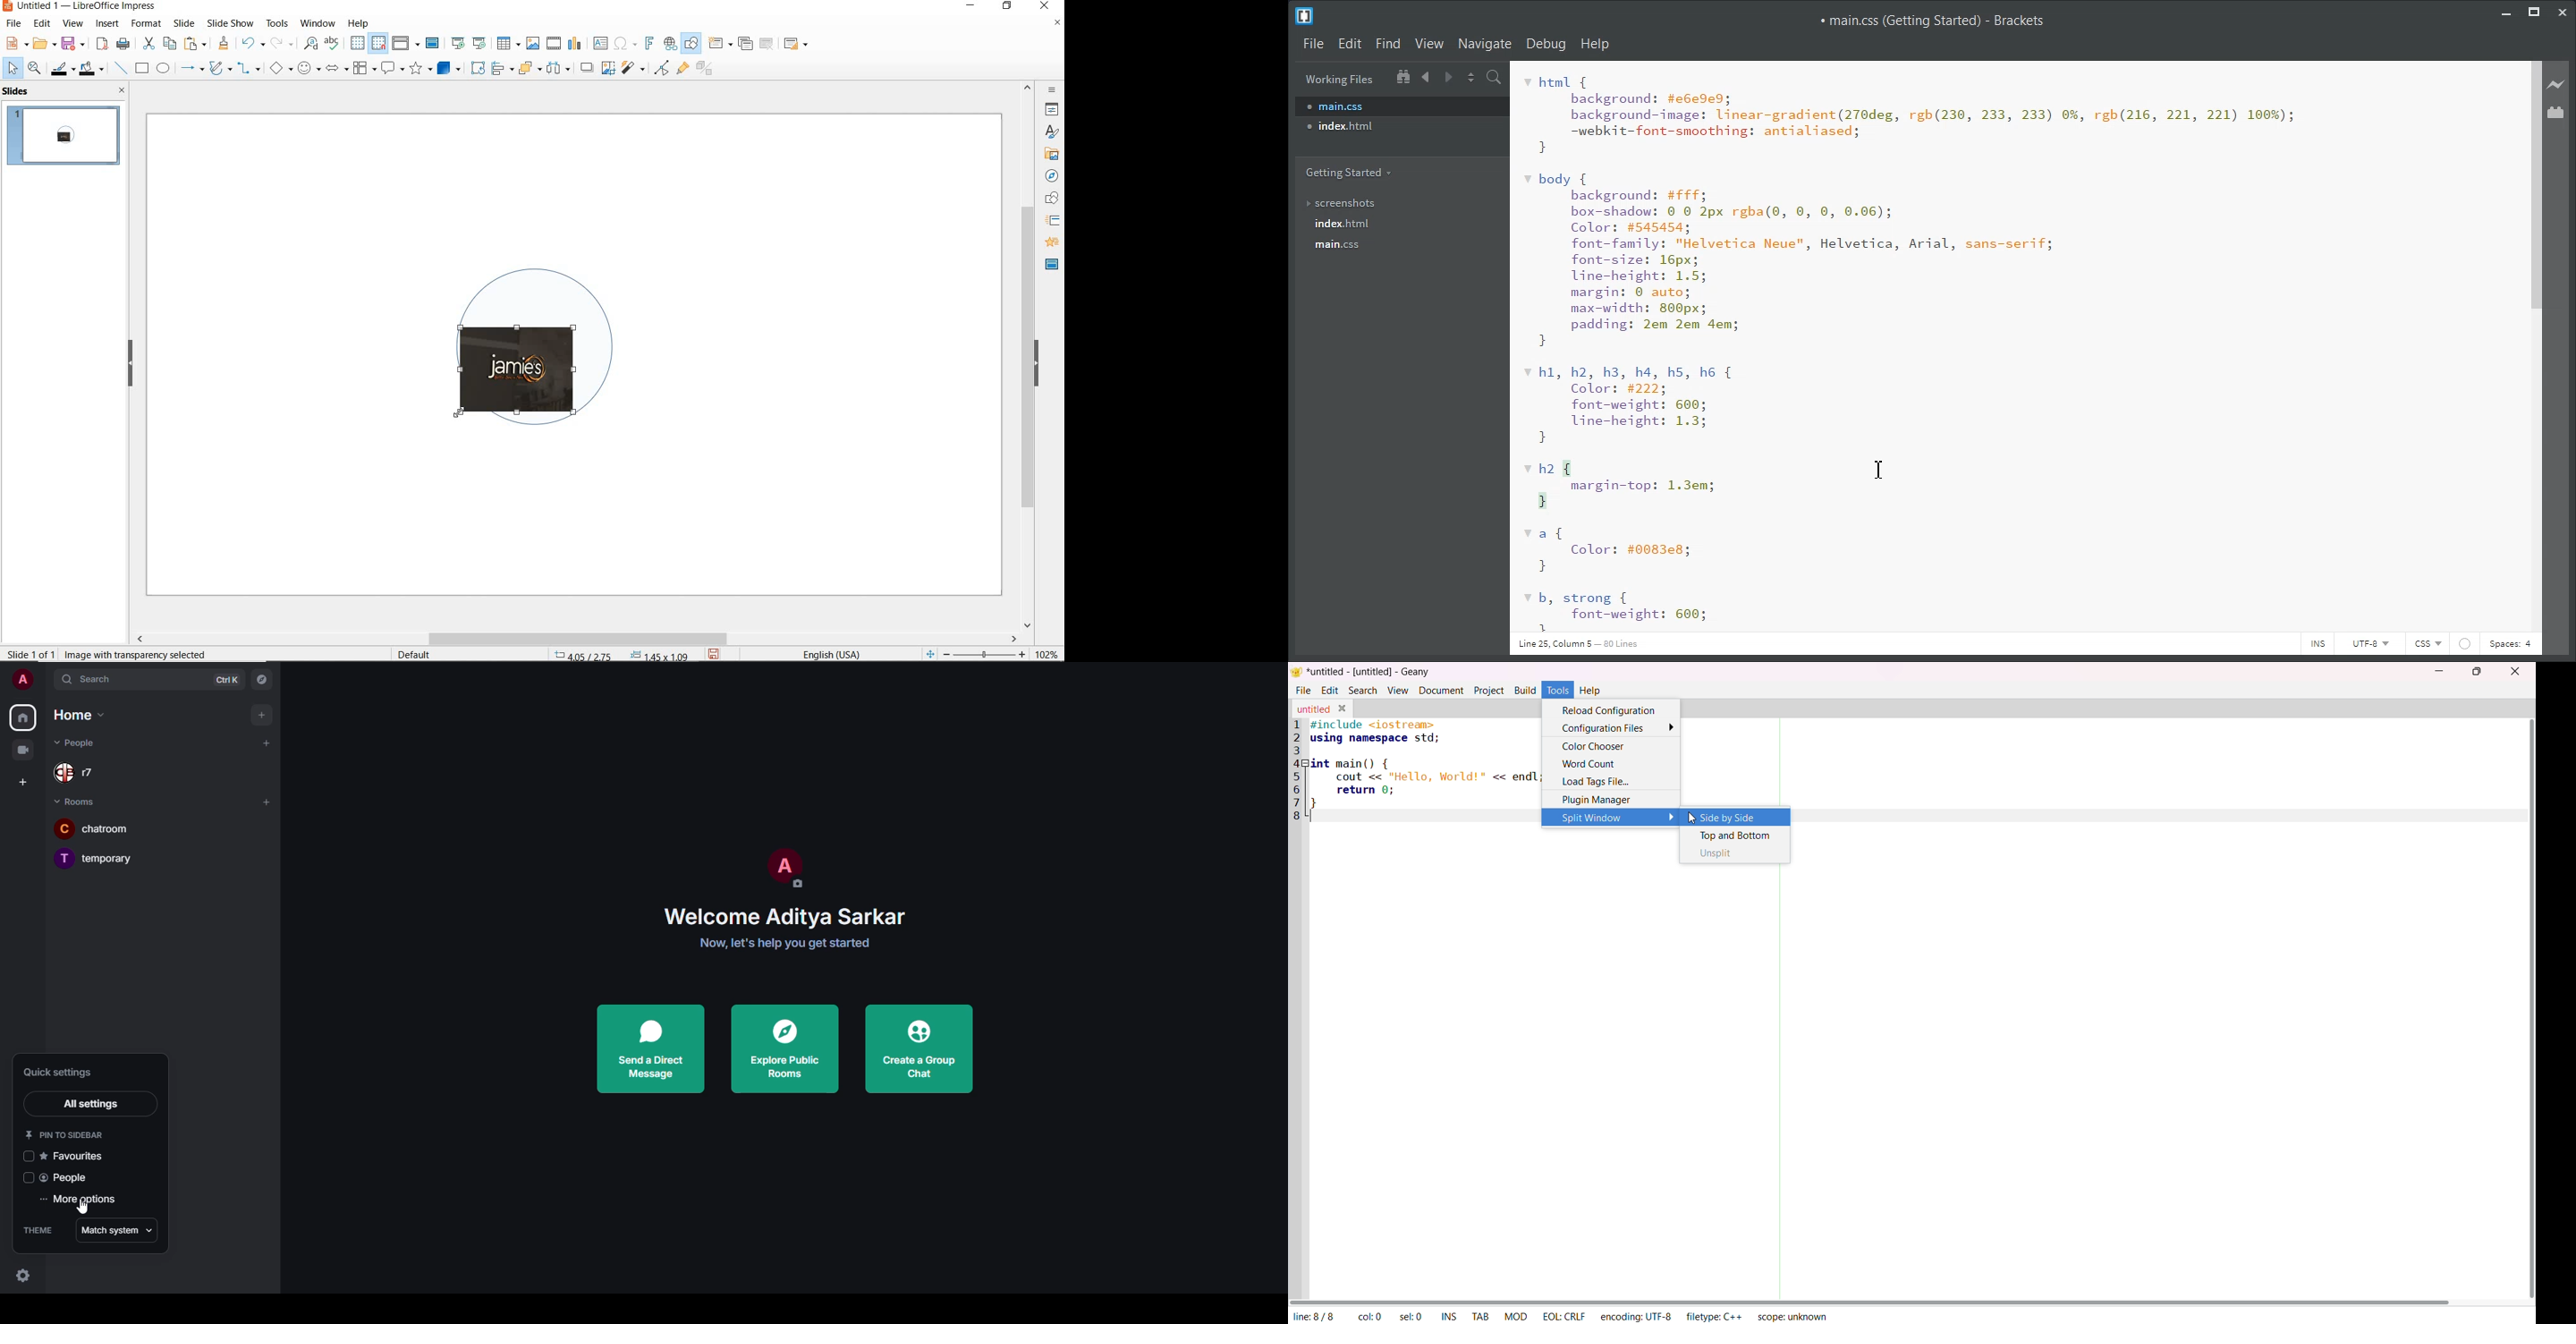  Describe the element at coordinates (220, 68) in the screenshot. I see `curves & polygons` at that location.